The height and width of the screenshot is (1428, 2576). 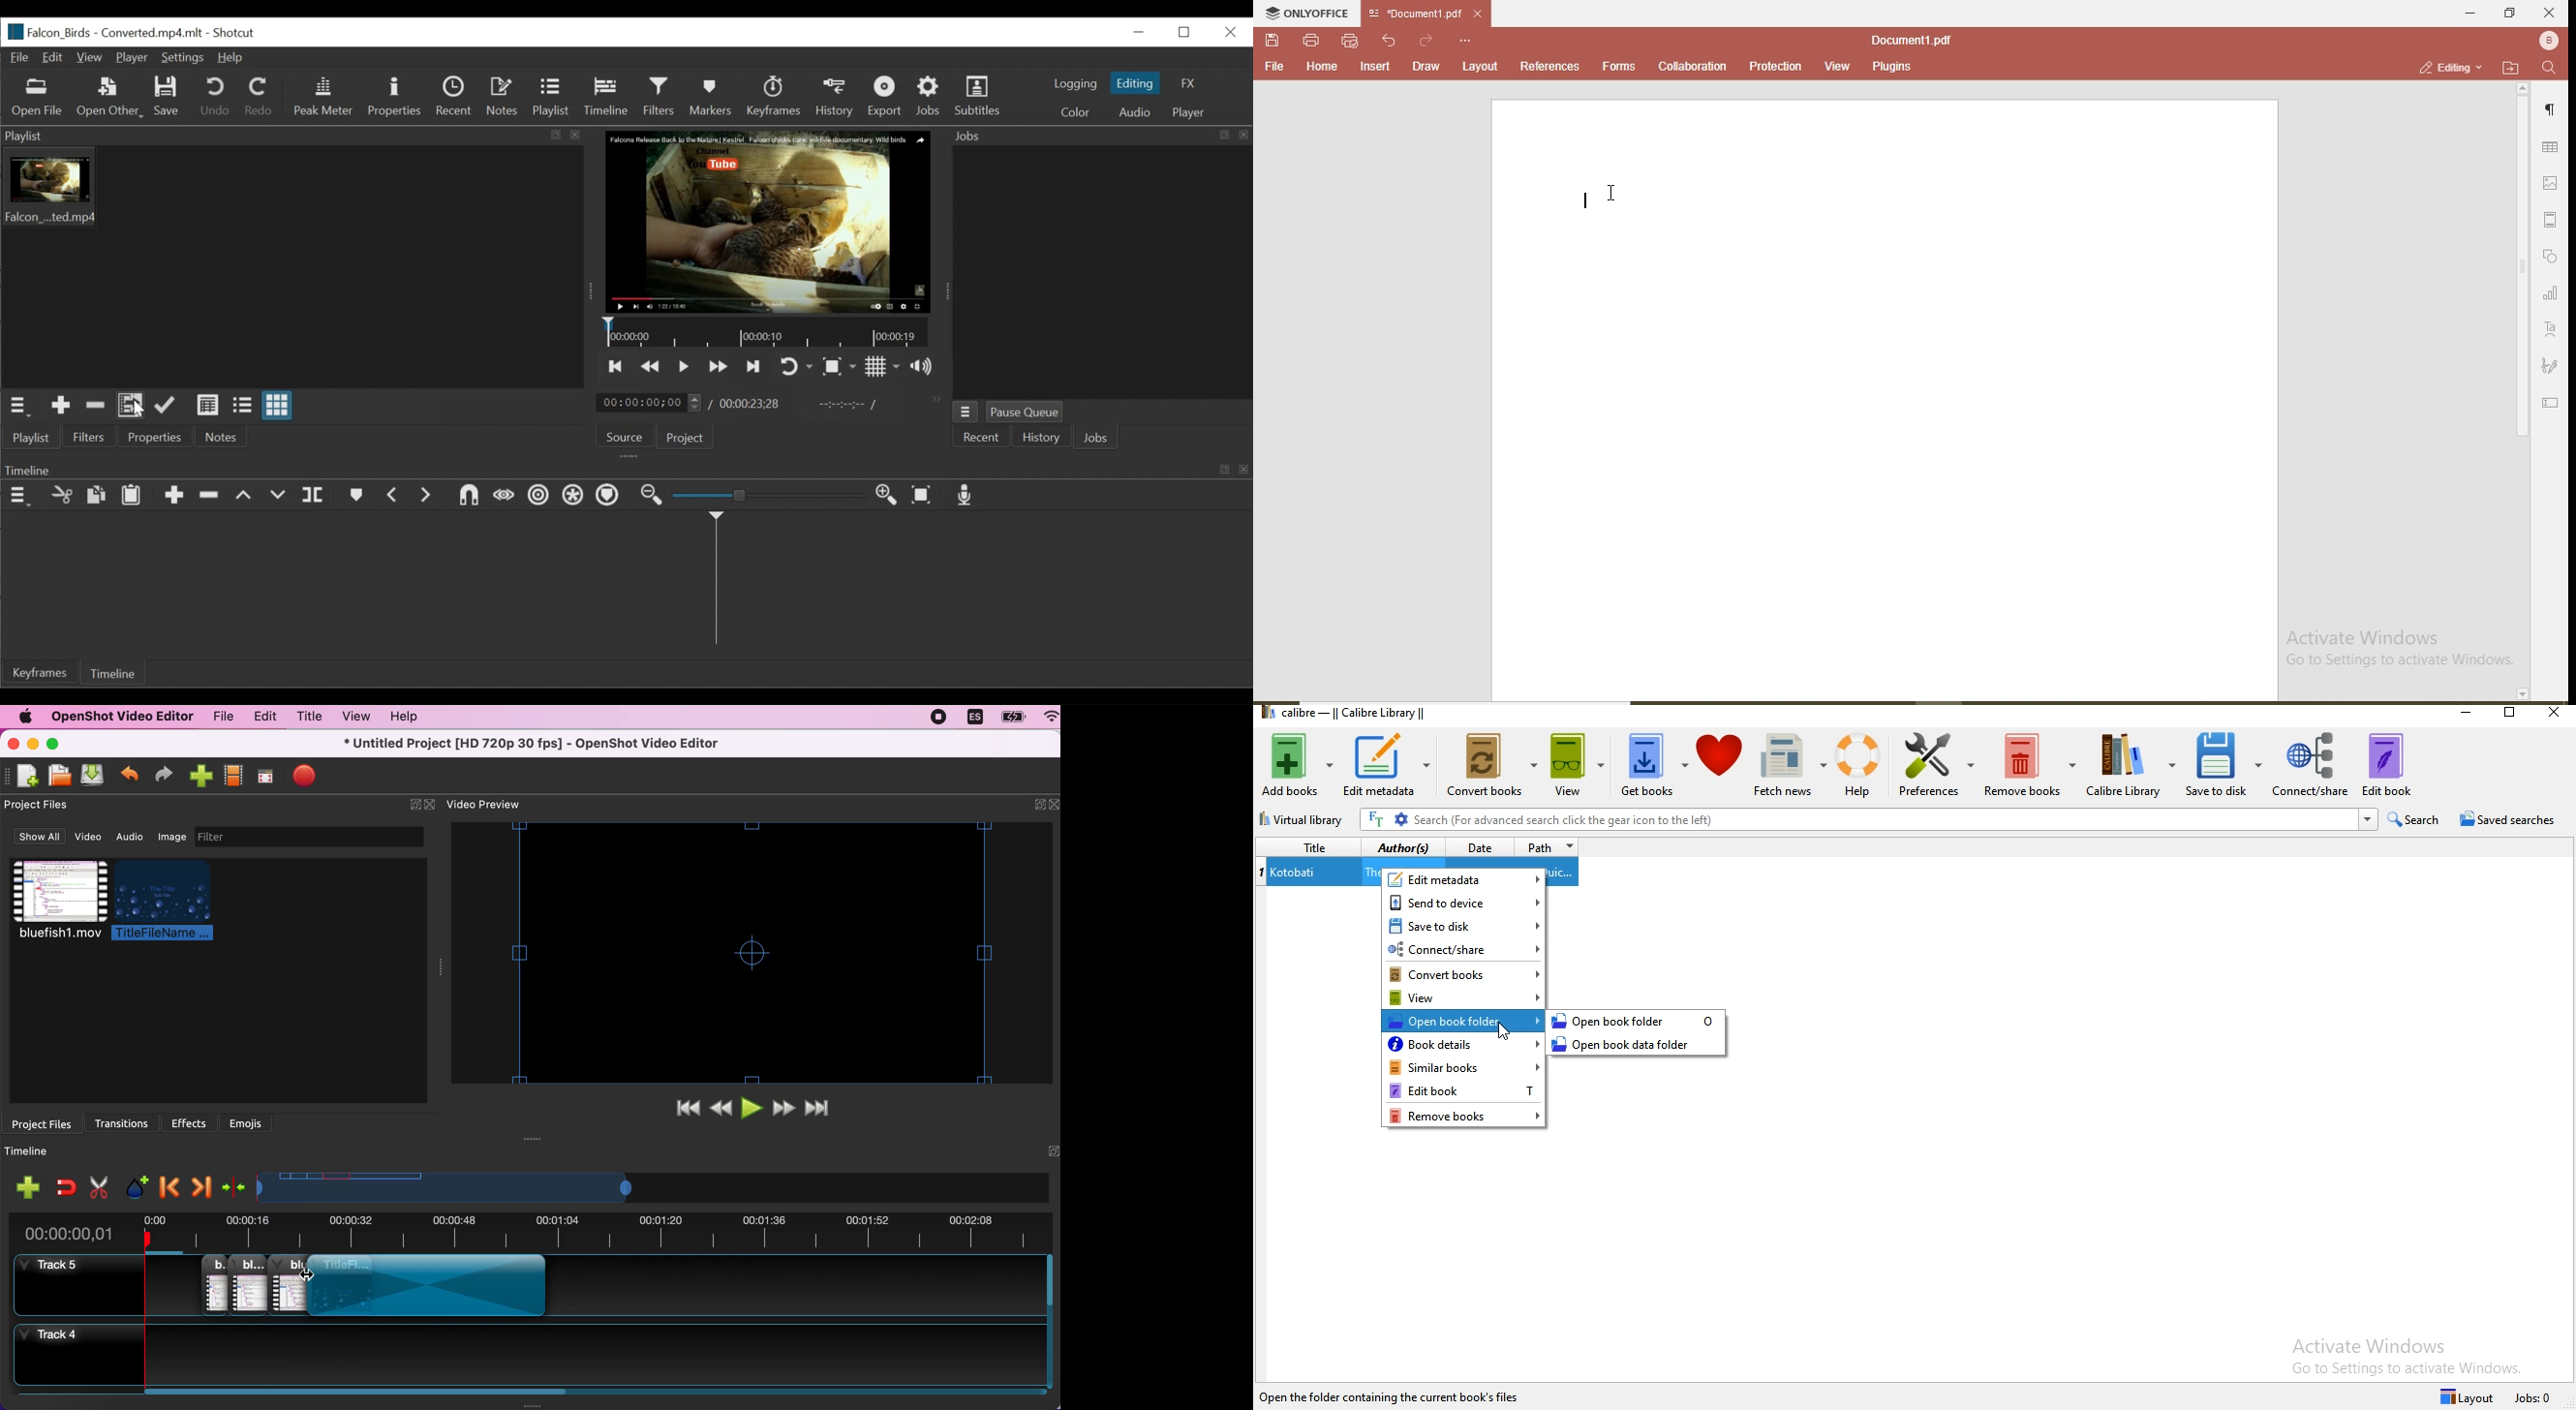 I want to click on view, so click(x=1832, y=64).